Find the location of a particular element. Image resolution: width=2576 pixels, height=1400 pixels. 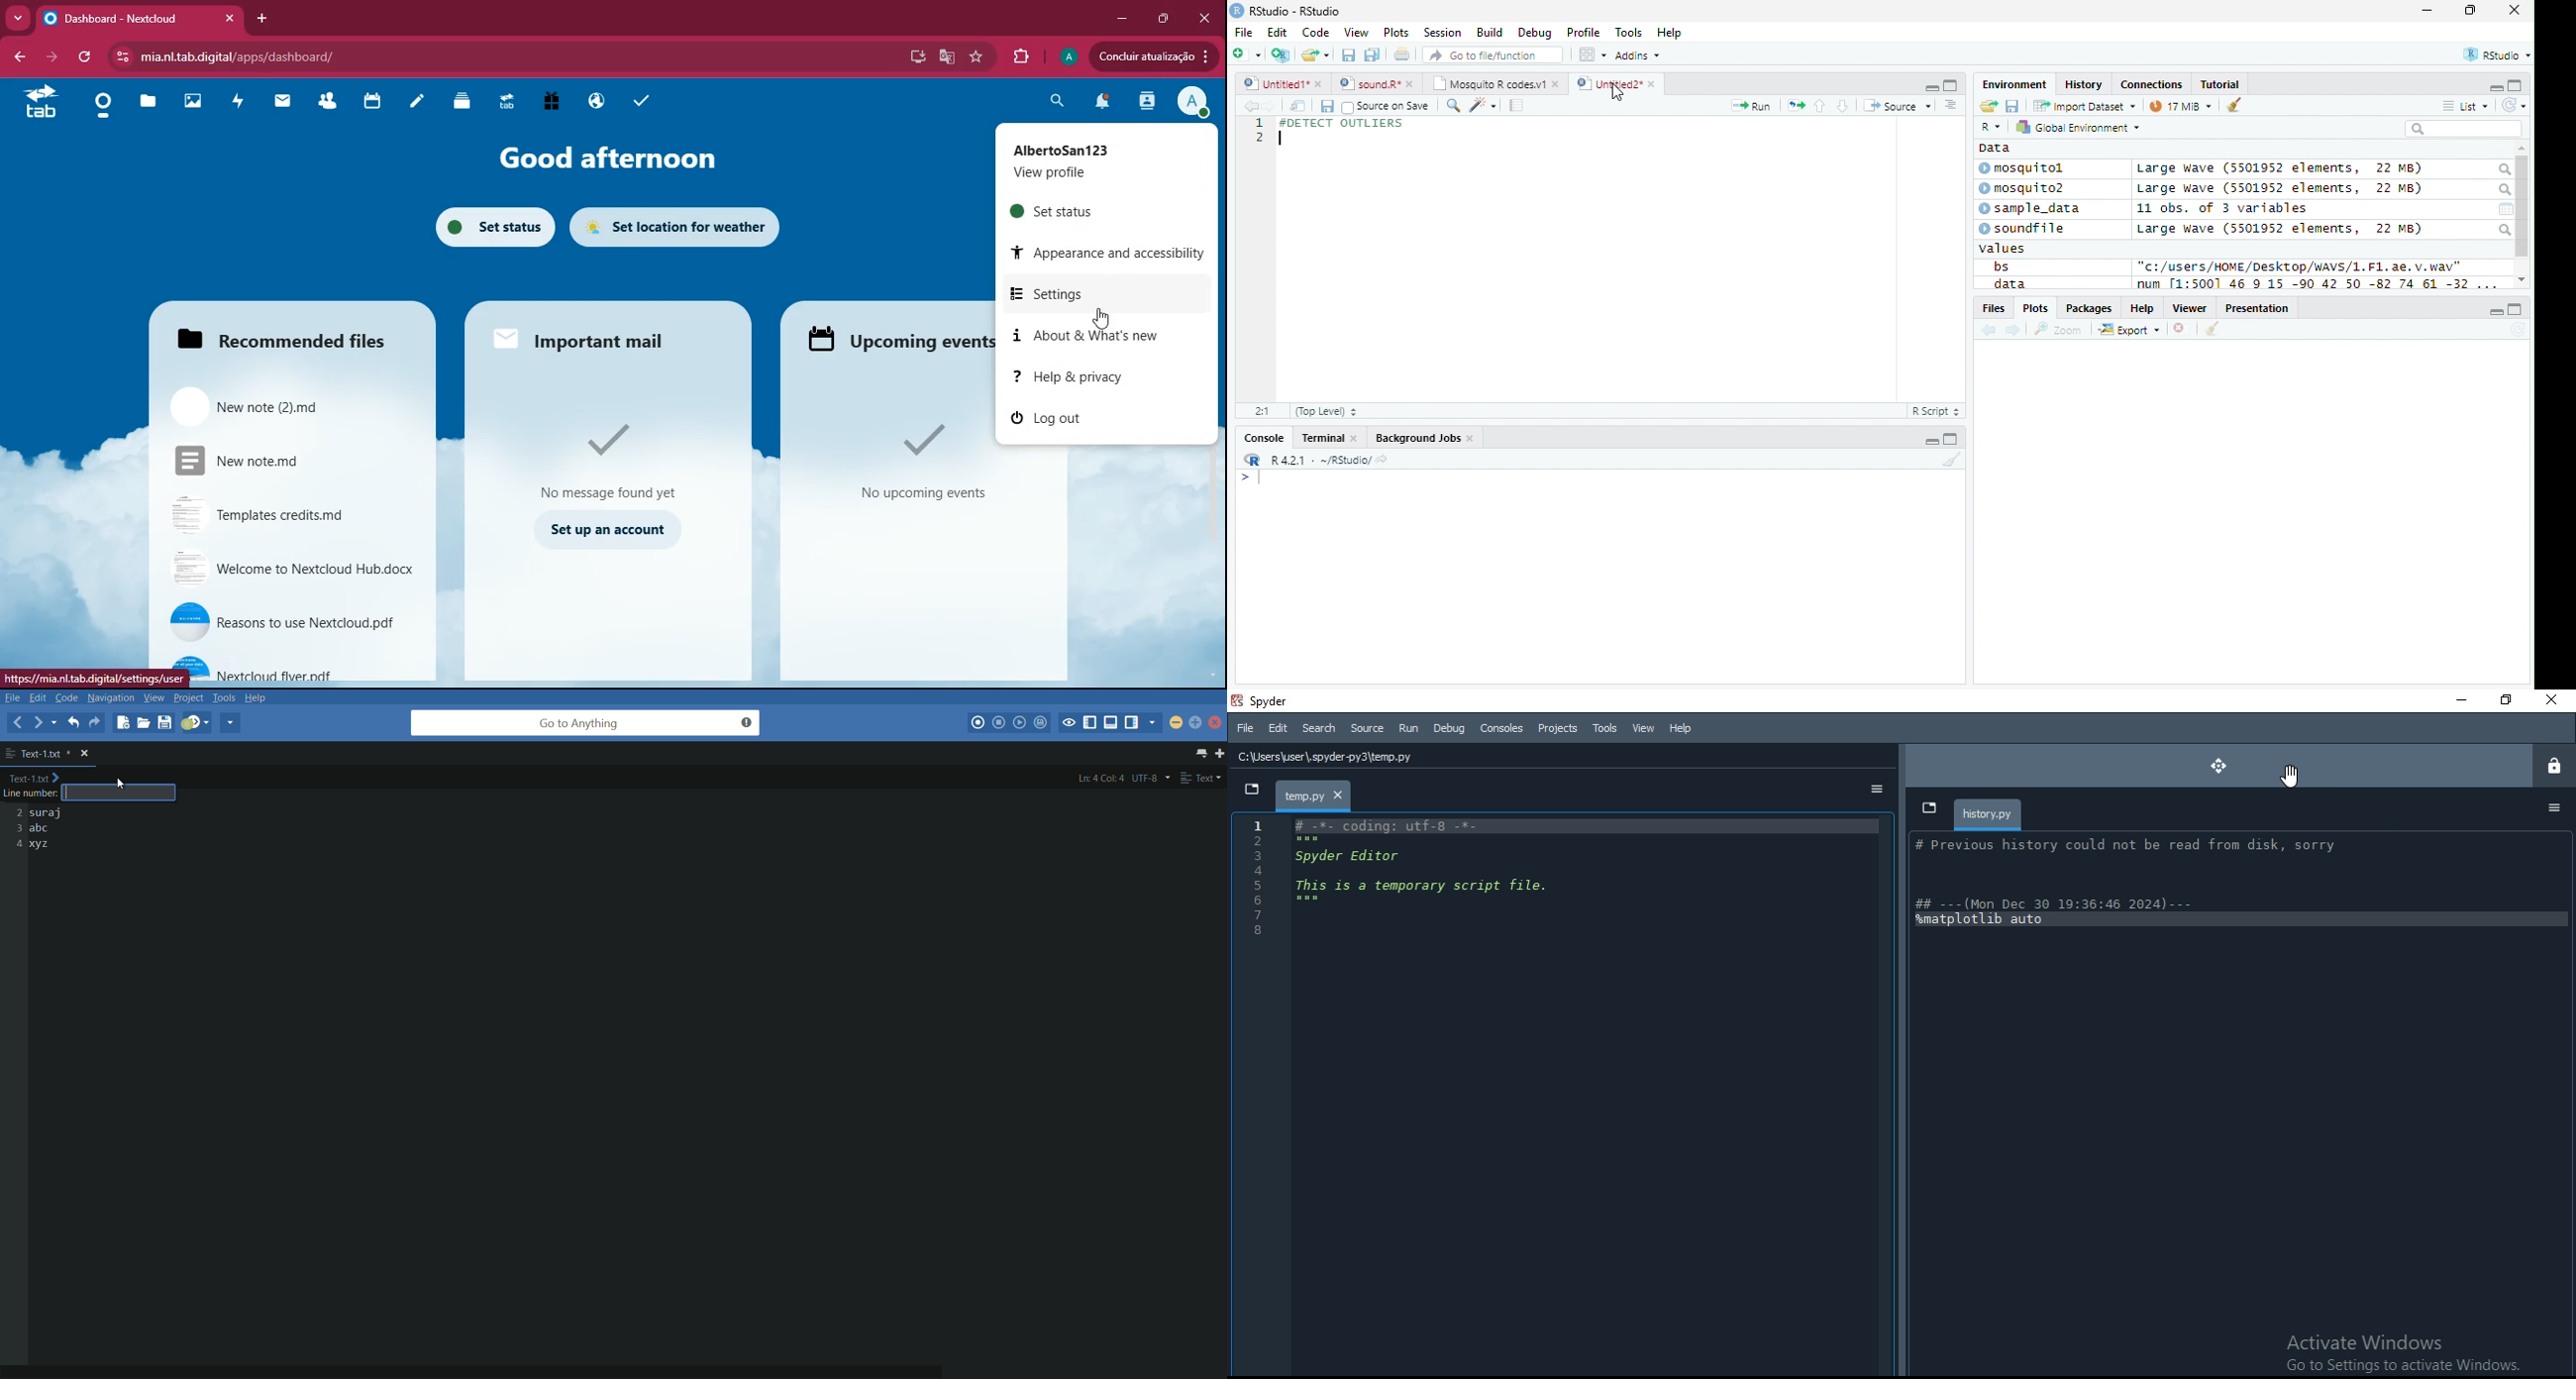

RStudio is located at coordinates (2495, 54).